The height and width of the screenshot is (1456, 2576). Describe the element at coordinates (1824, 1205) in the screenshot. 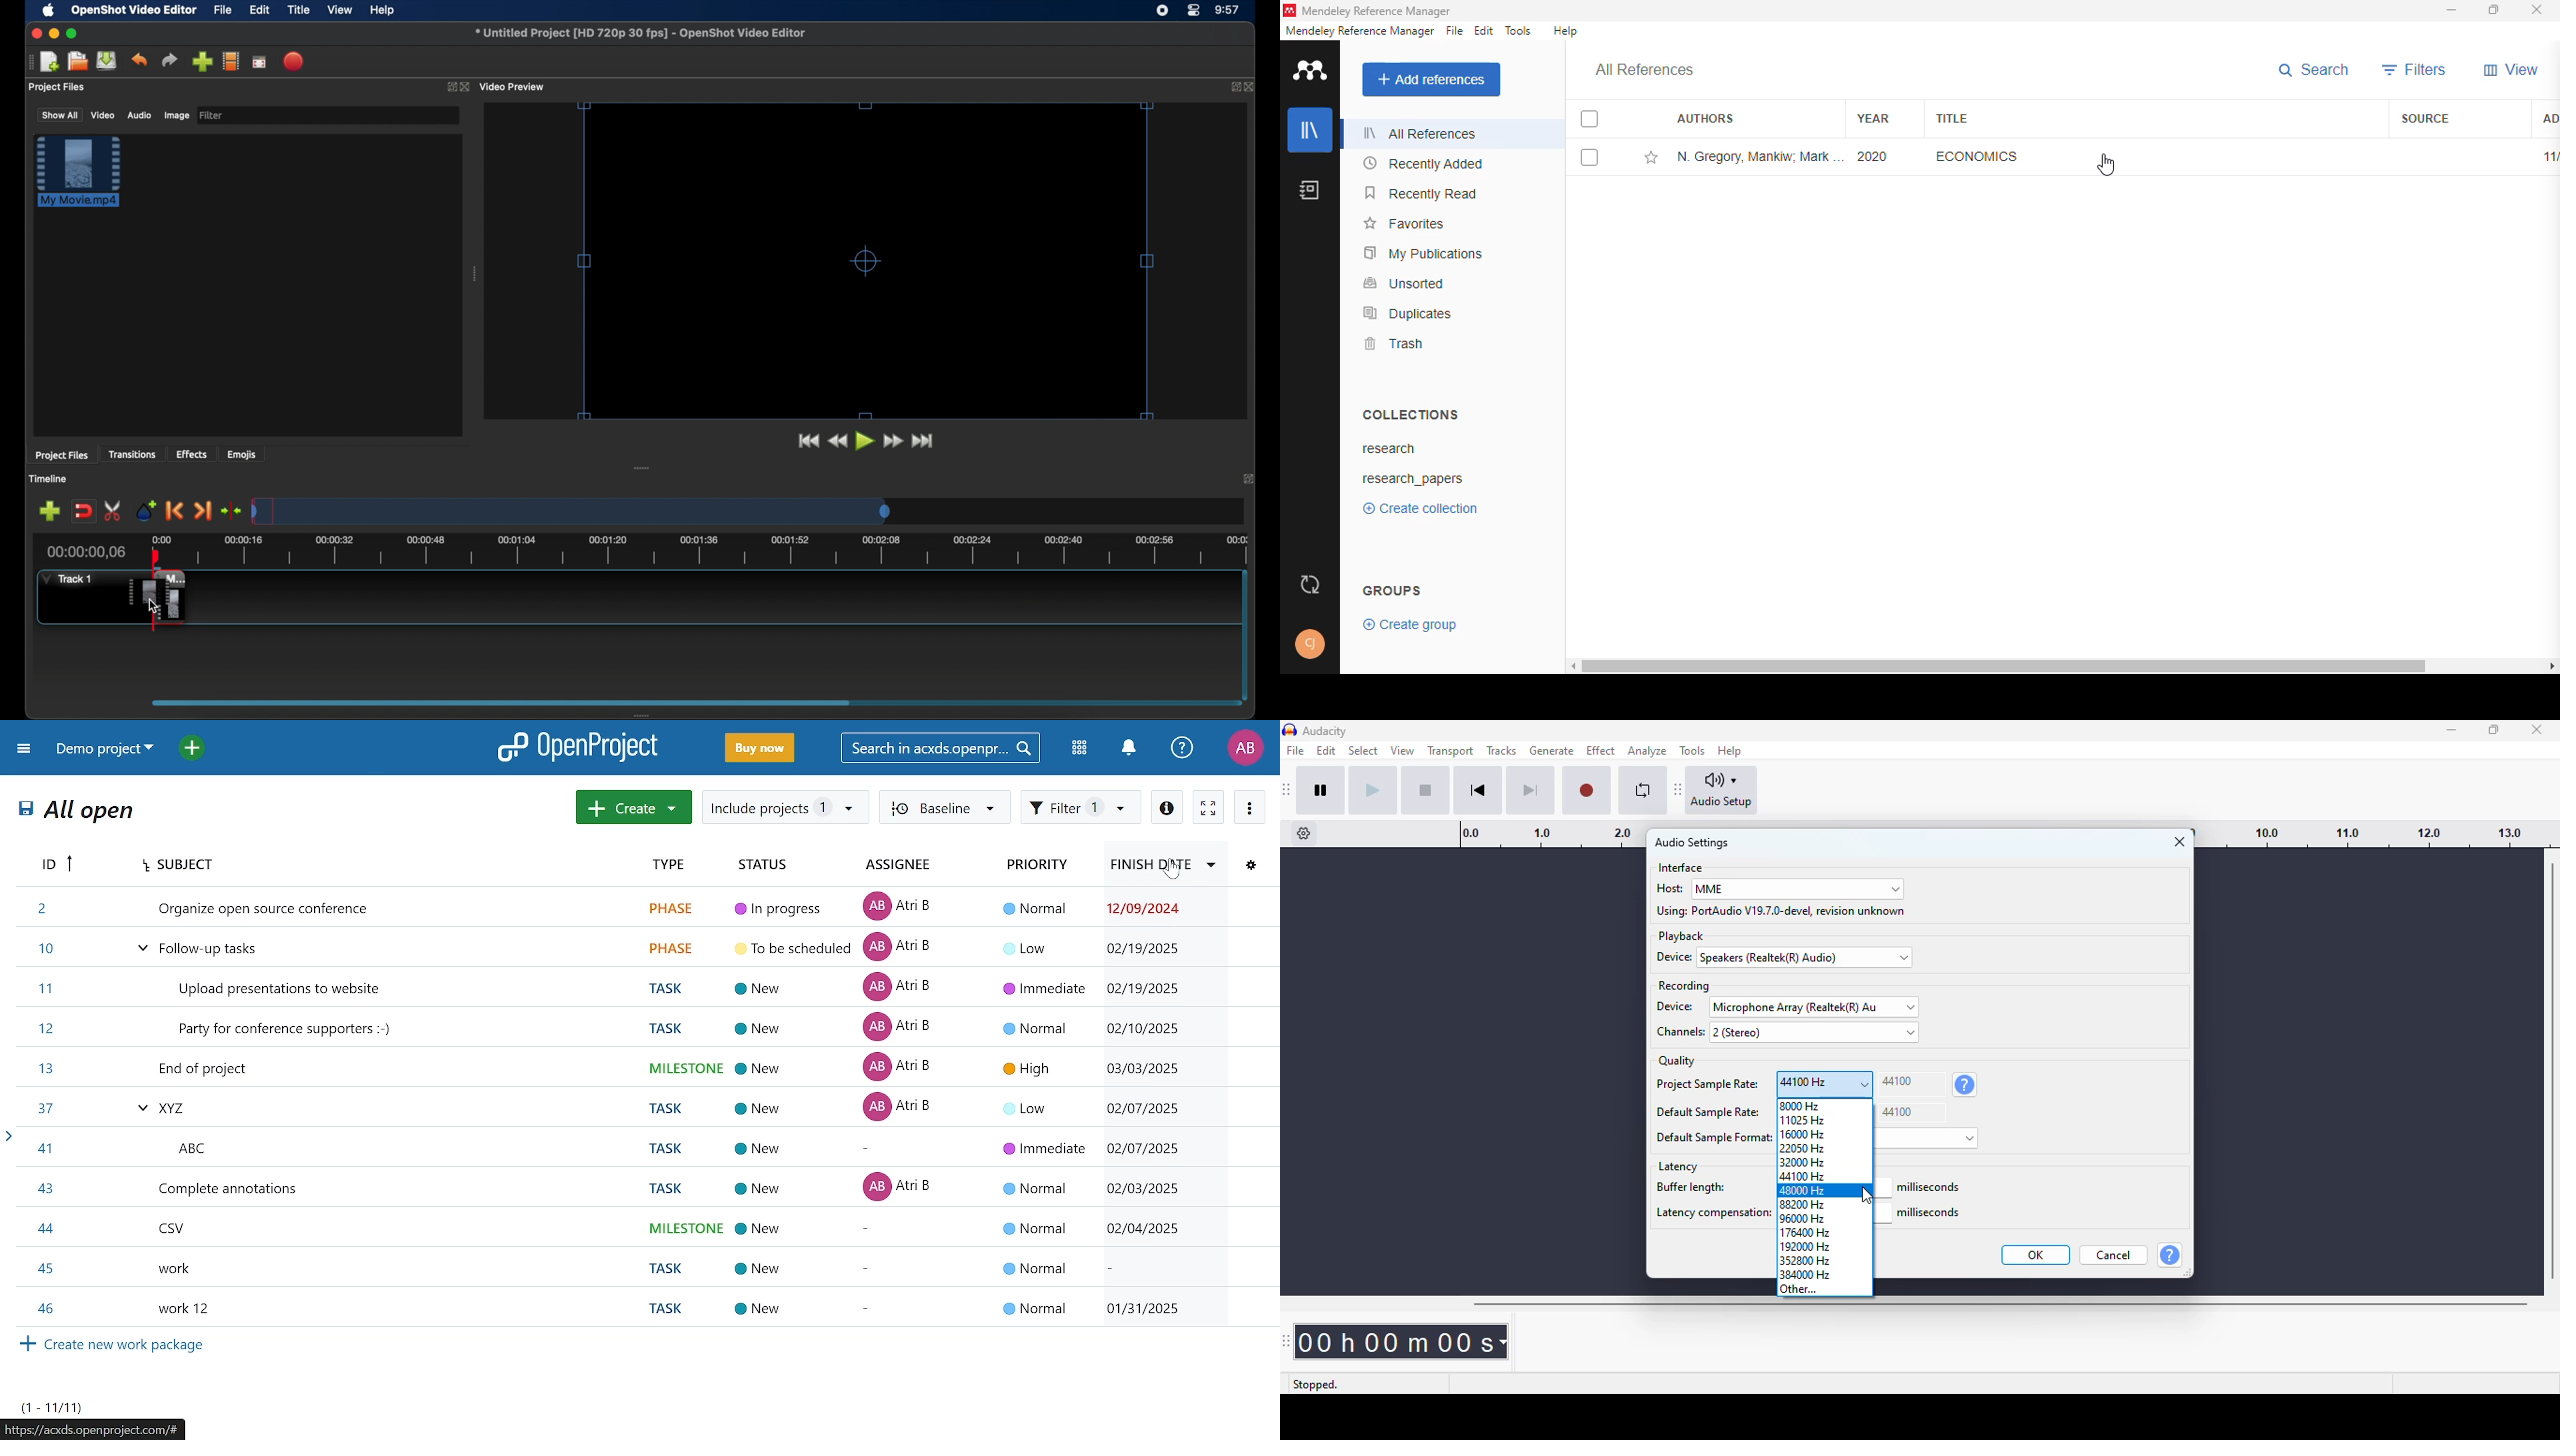

I see `88200 Hz` at that location.